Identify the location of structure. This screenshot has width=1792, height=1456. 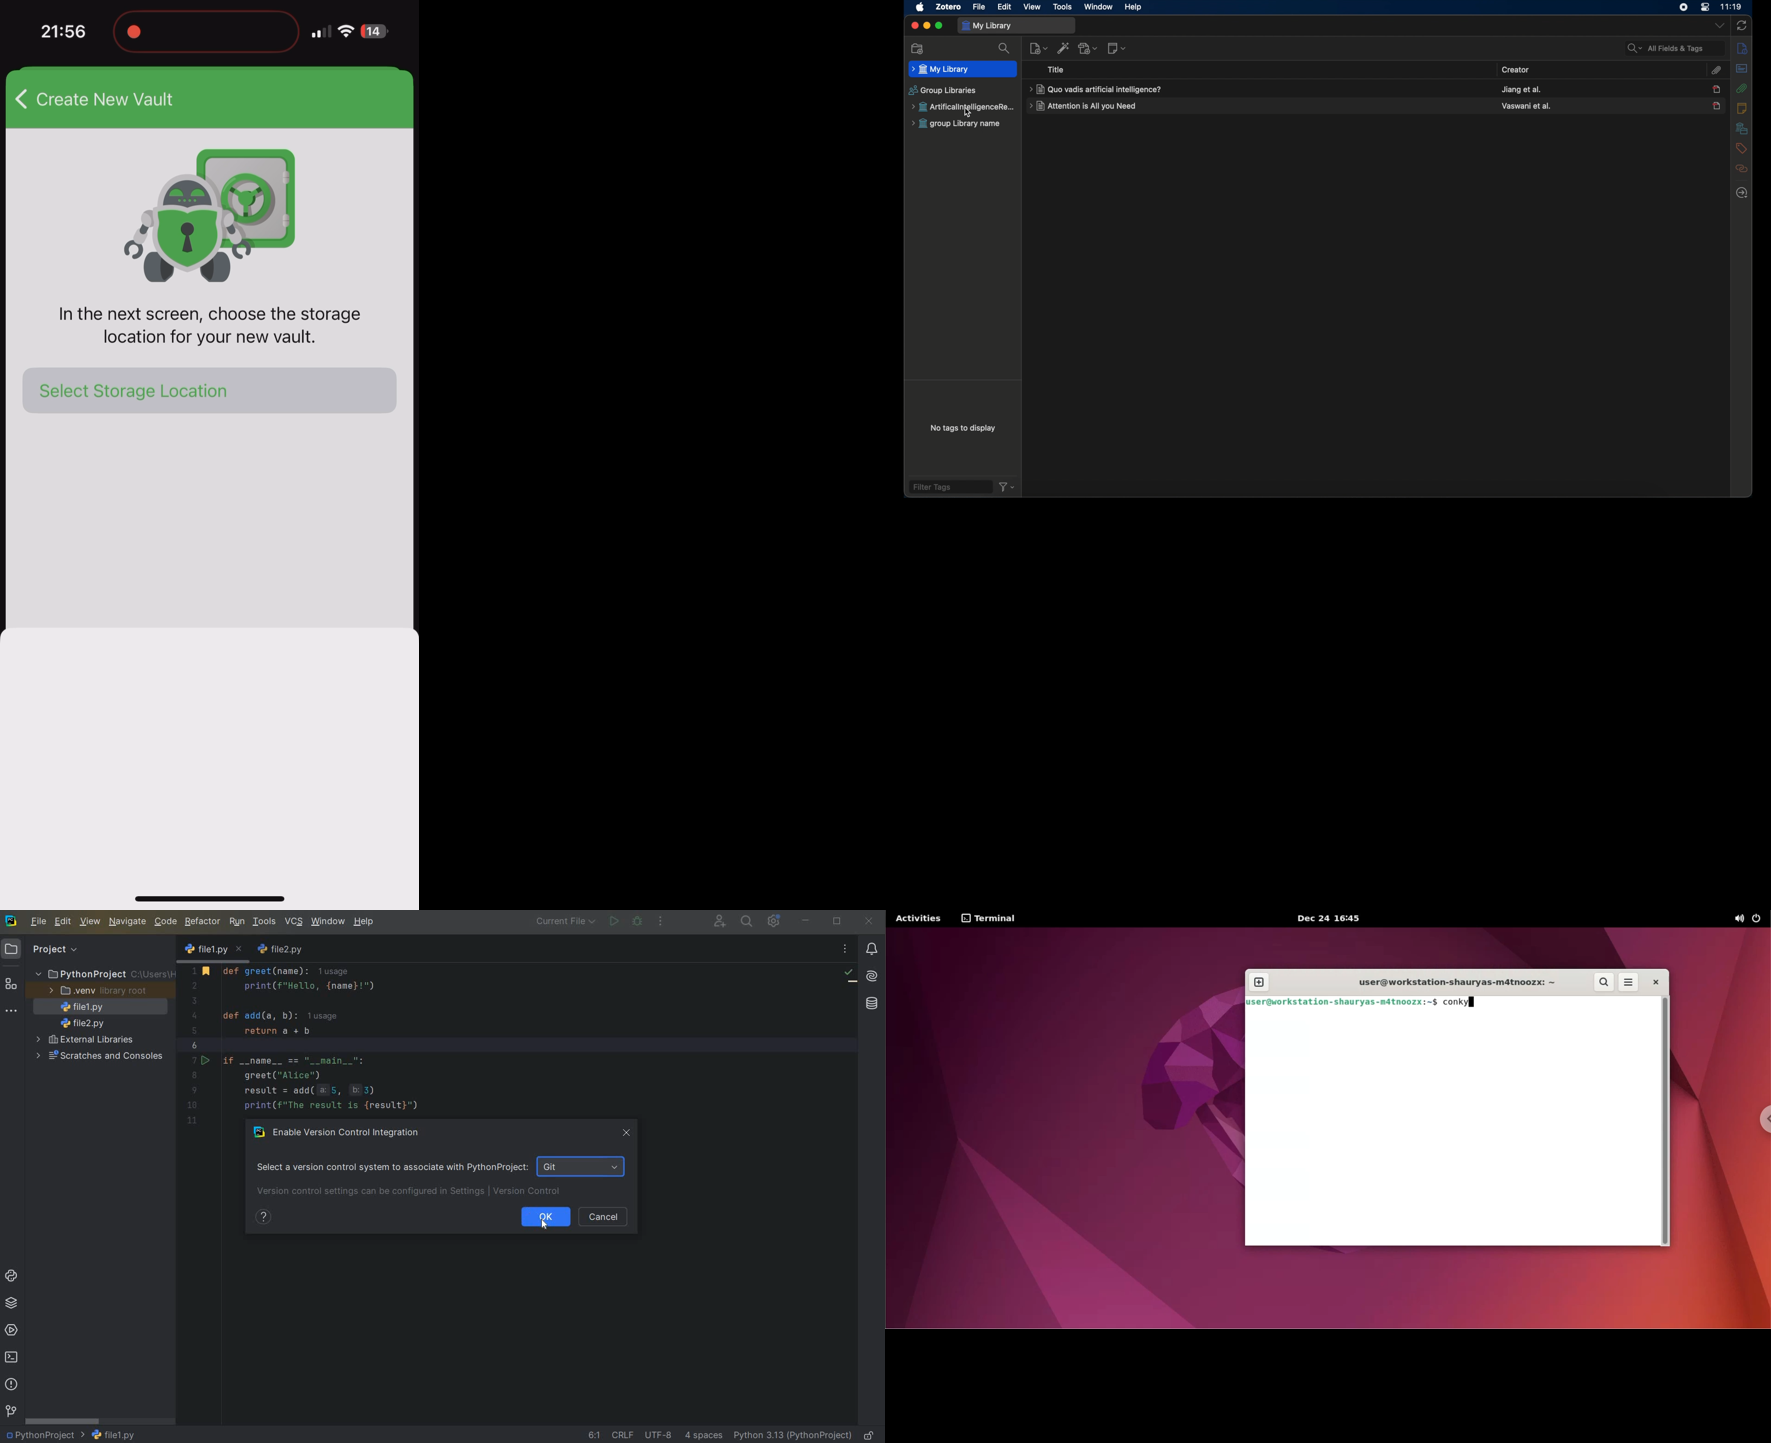
(11, 985).